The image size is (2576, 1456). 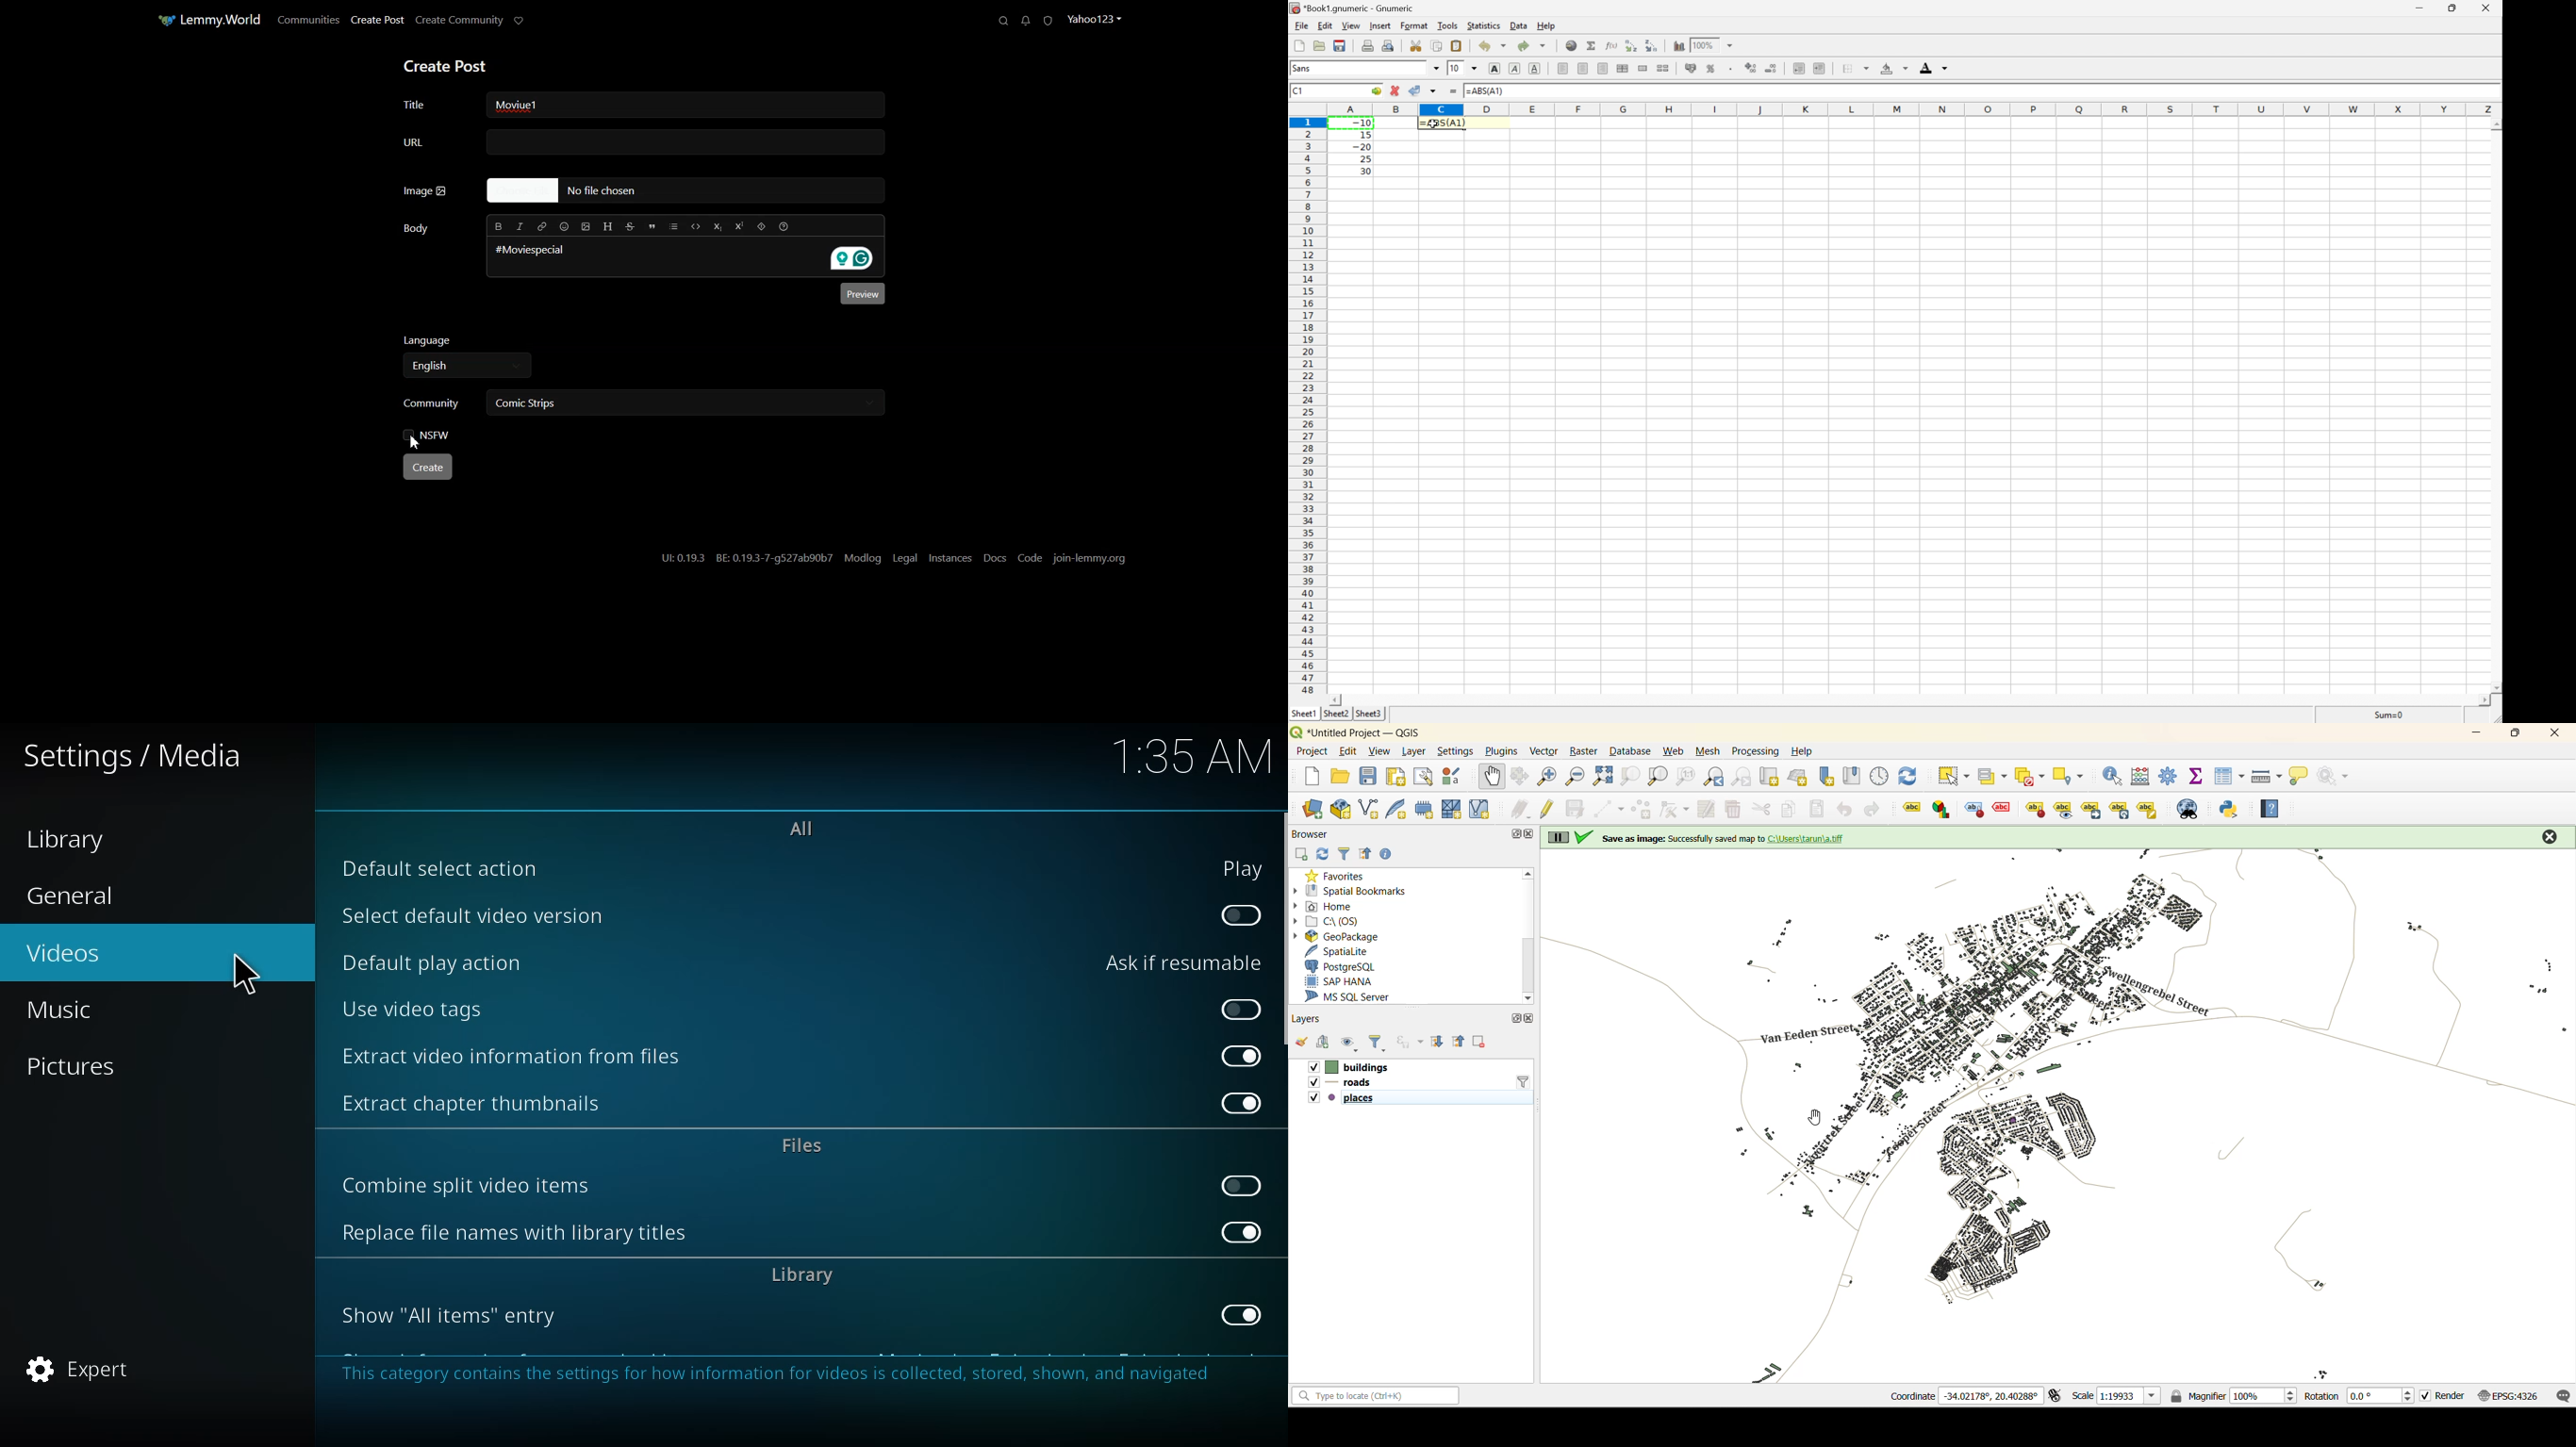 I want to click on 100%, so click(x=1705, y=45).